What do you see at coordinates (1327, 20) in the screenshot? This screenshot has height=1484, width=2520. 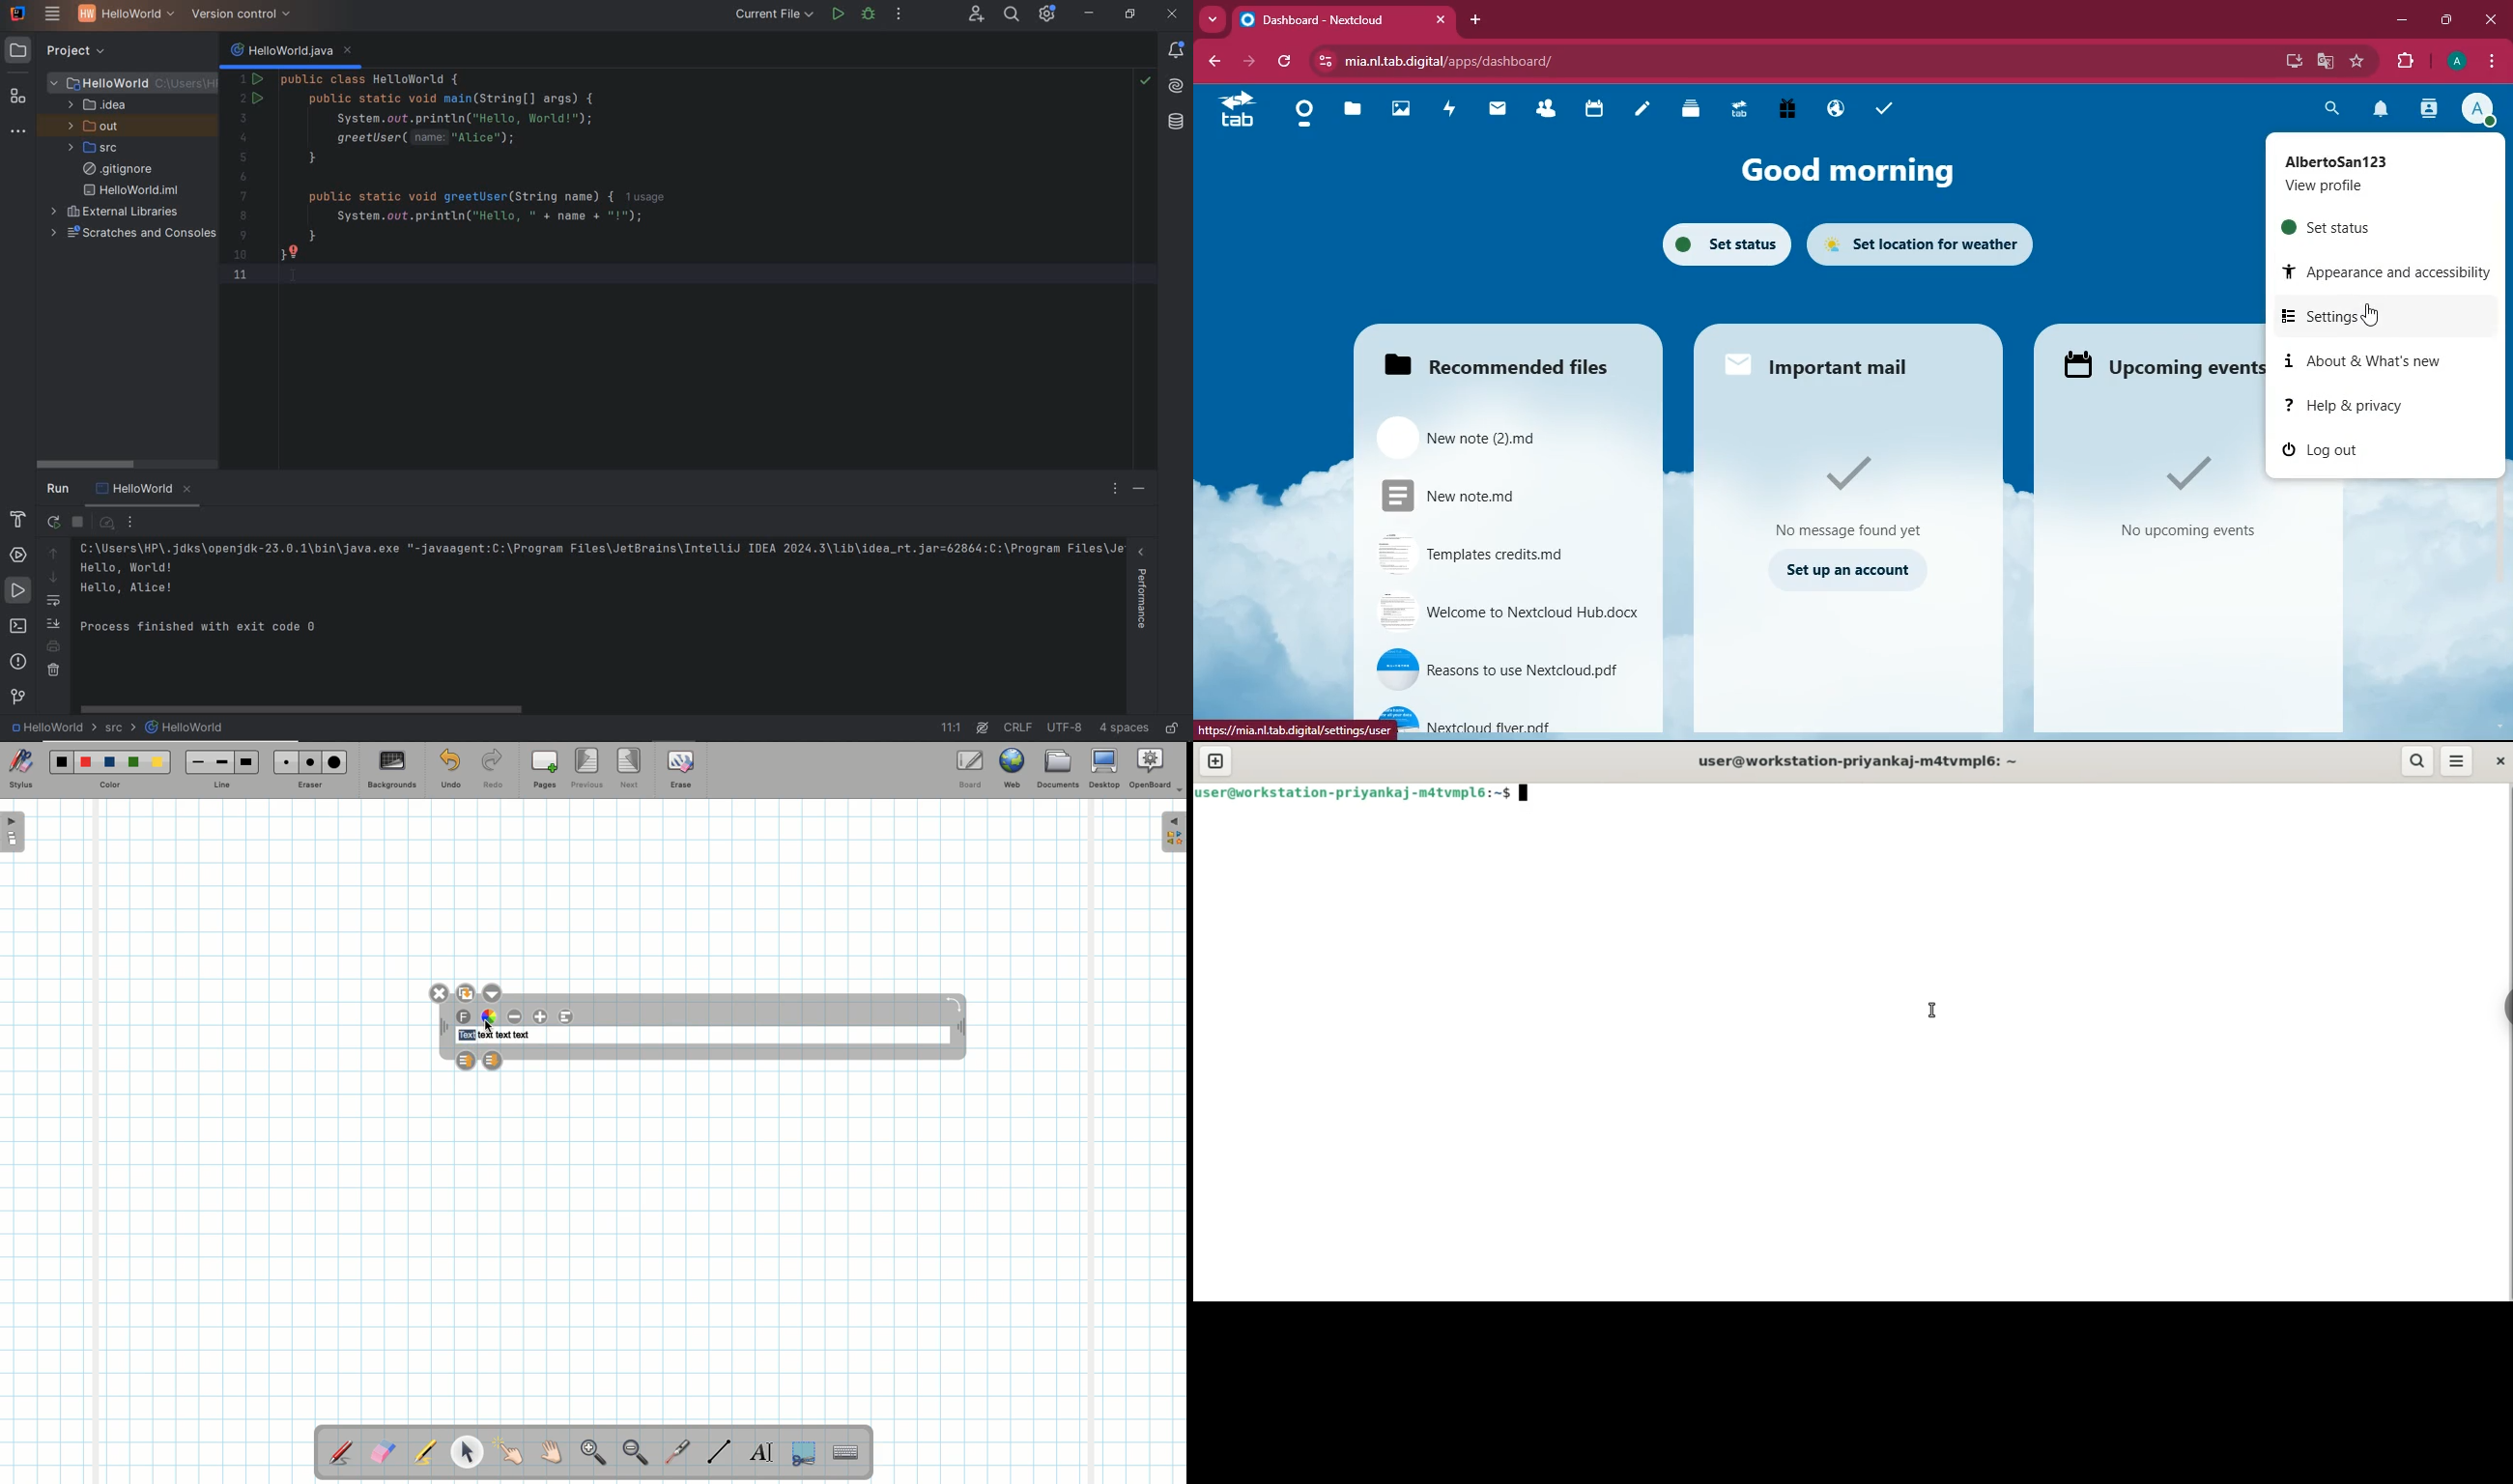 I see `Dashboard - Nextcloud` at bounding box center [1327, 20].